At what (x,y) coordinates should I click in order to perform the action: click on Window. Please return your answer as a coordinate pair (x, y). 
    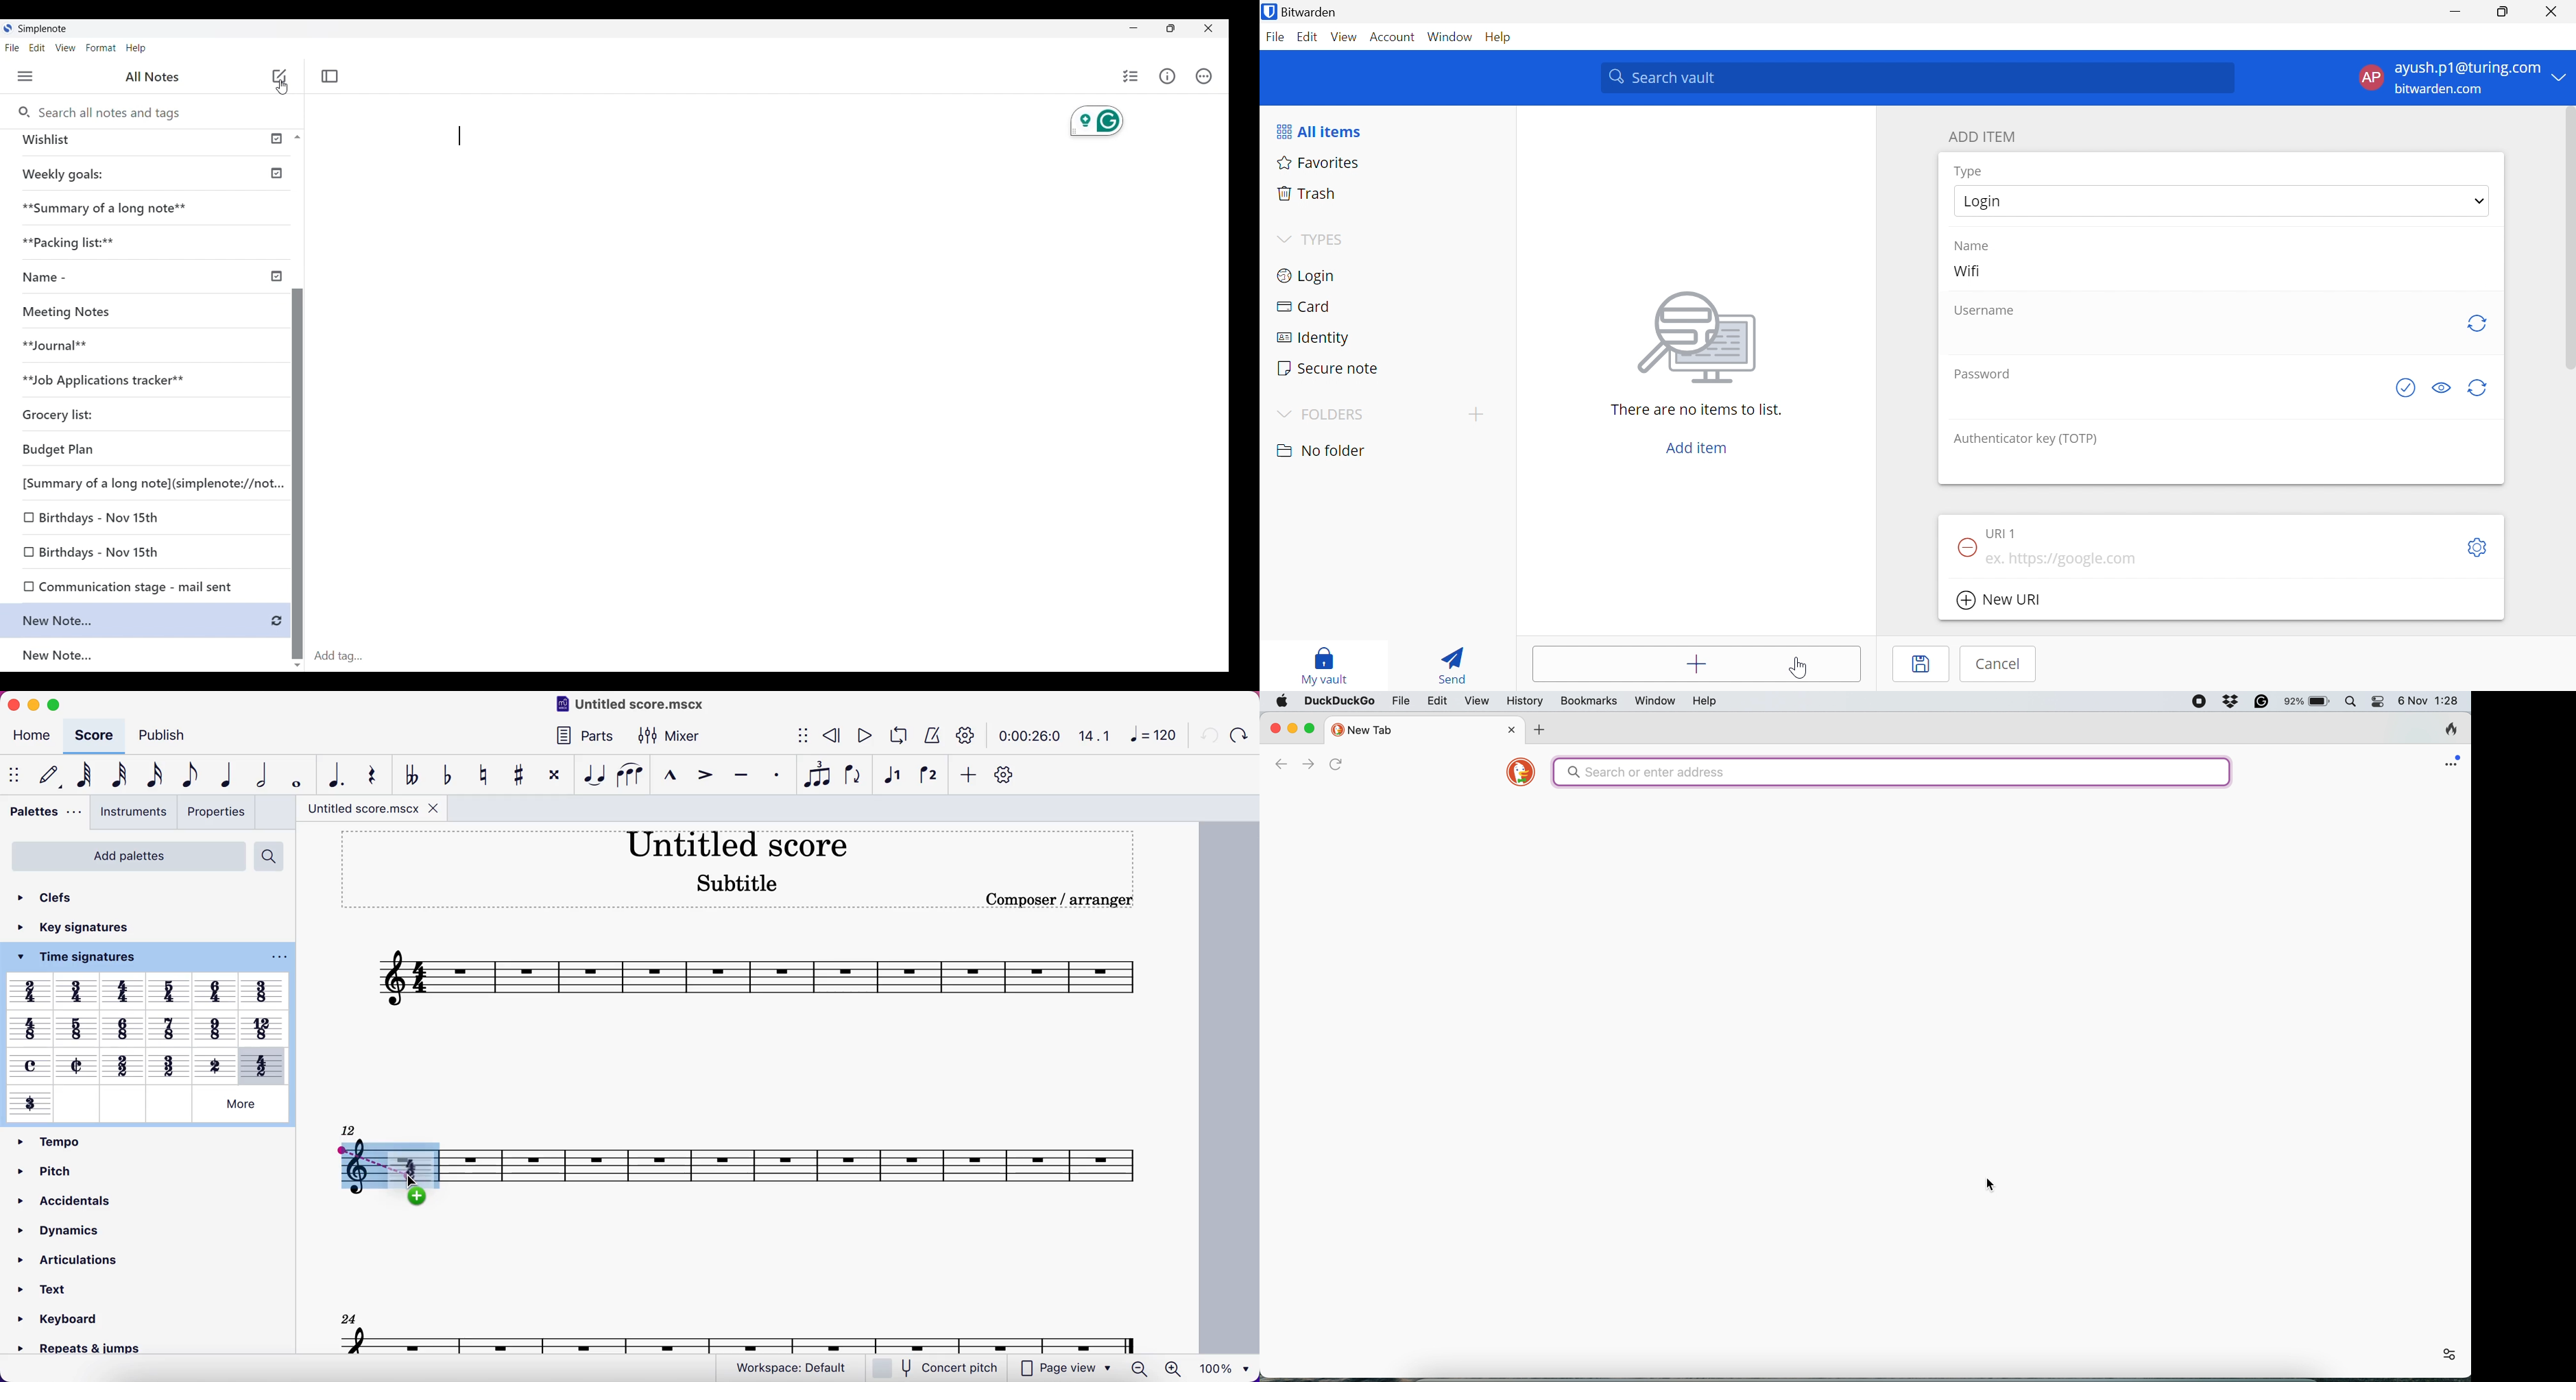
    Looking at the image, I should click on (1452, 38).